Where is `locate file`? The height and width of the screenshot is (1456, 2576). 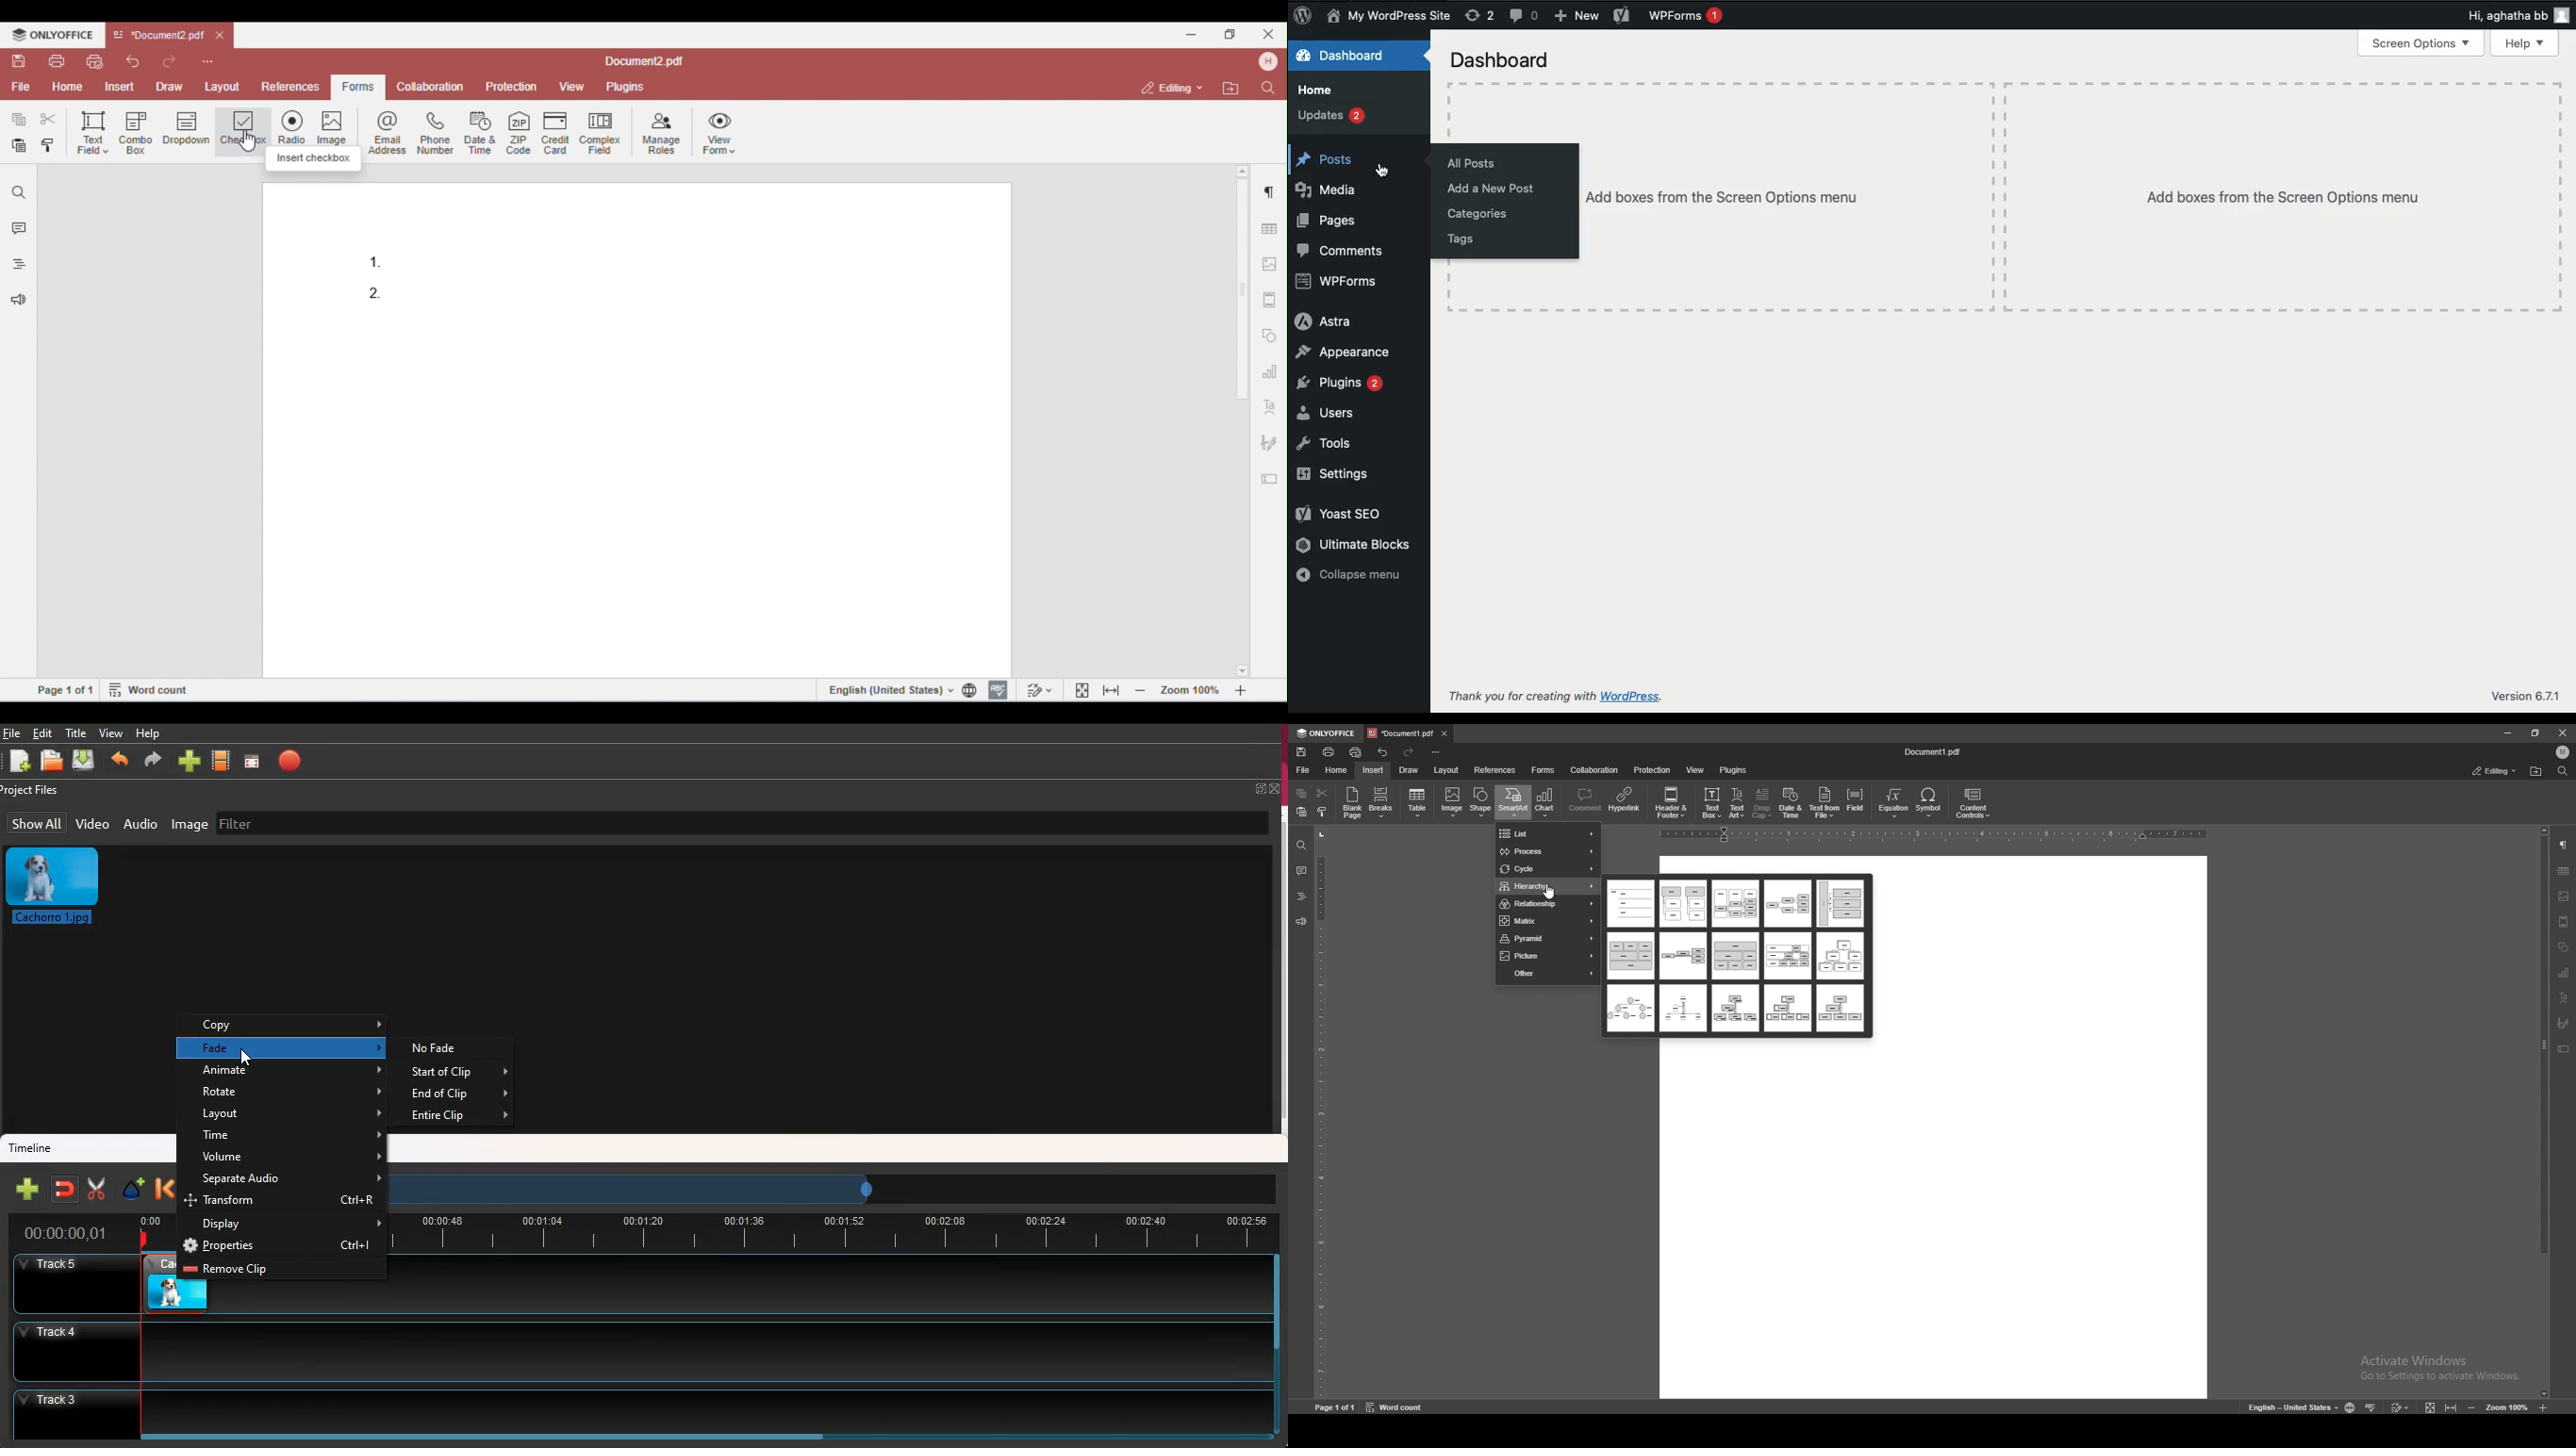
locate file is located at coordinates (2537, 771).